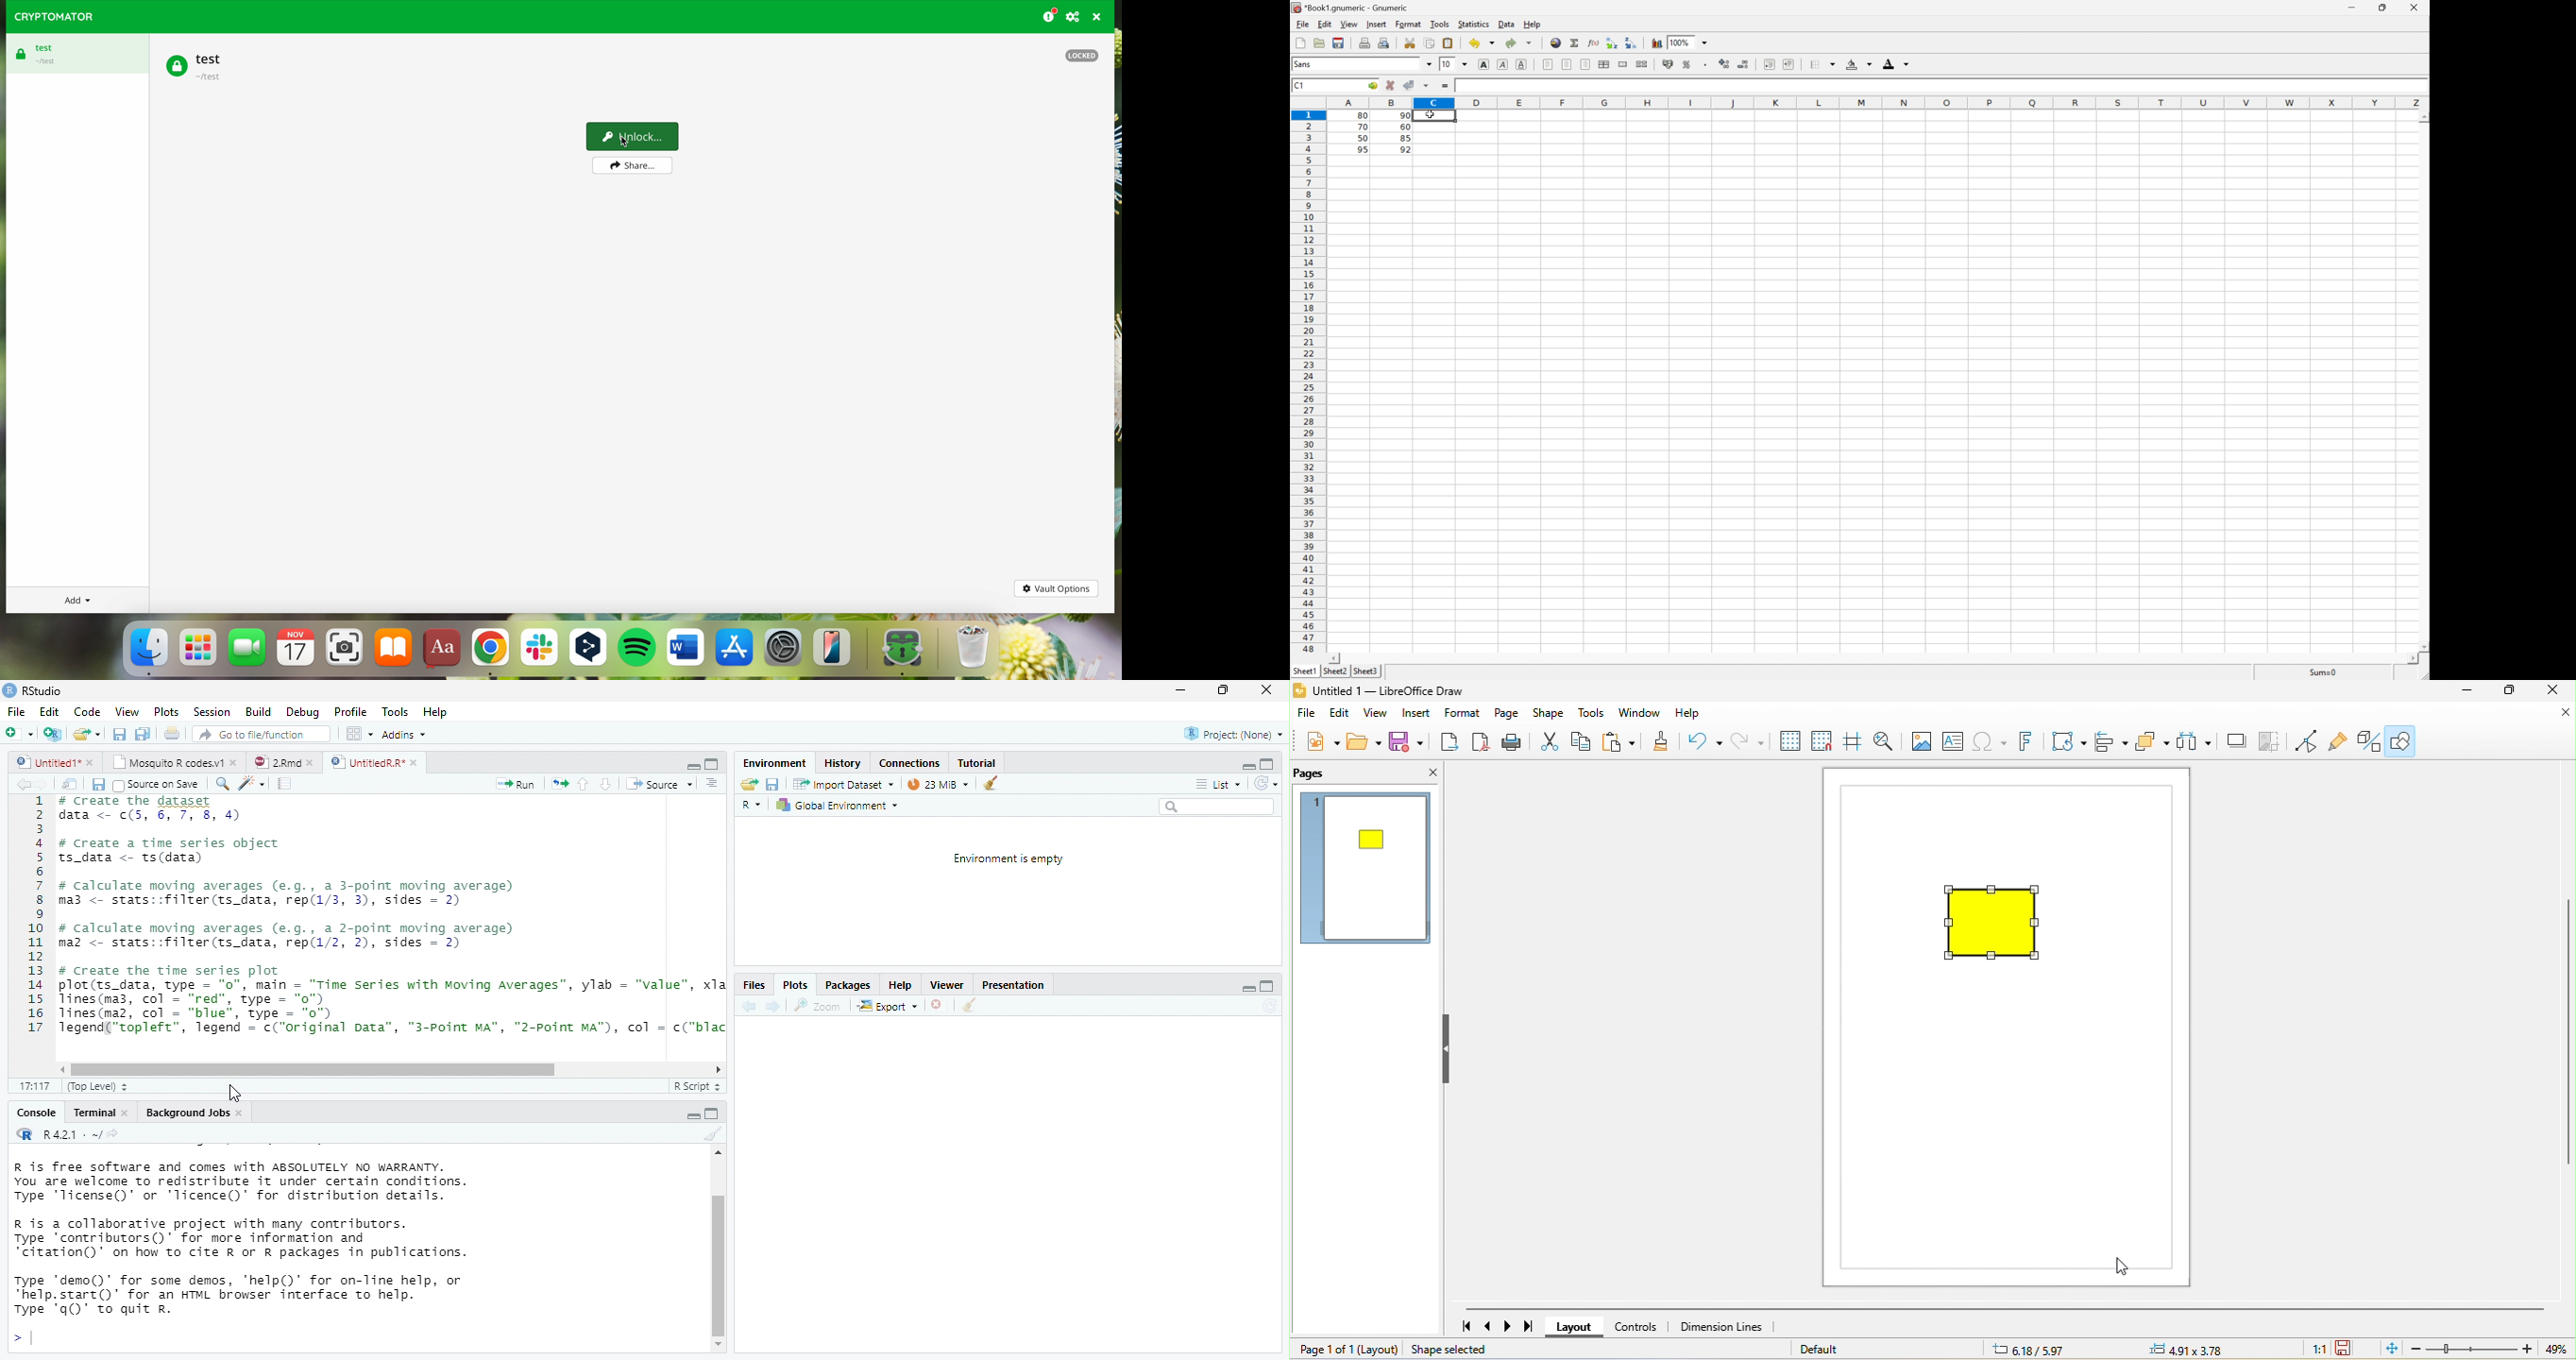  I want to click on crop image, so click(2271, 743).